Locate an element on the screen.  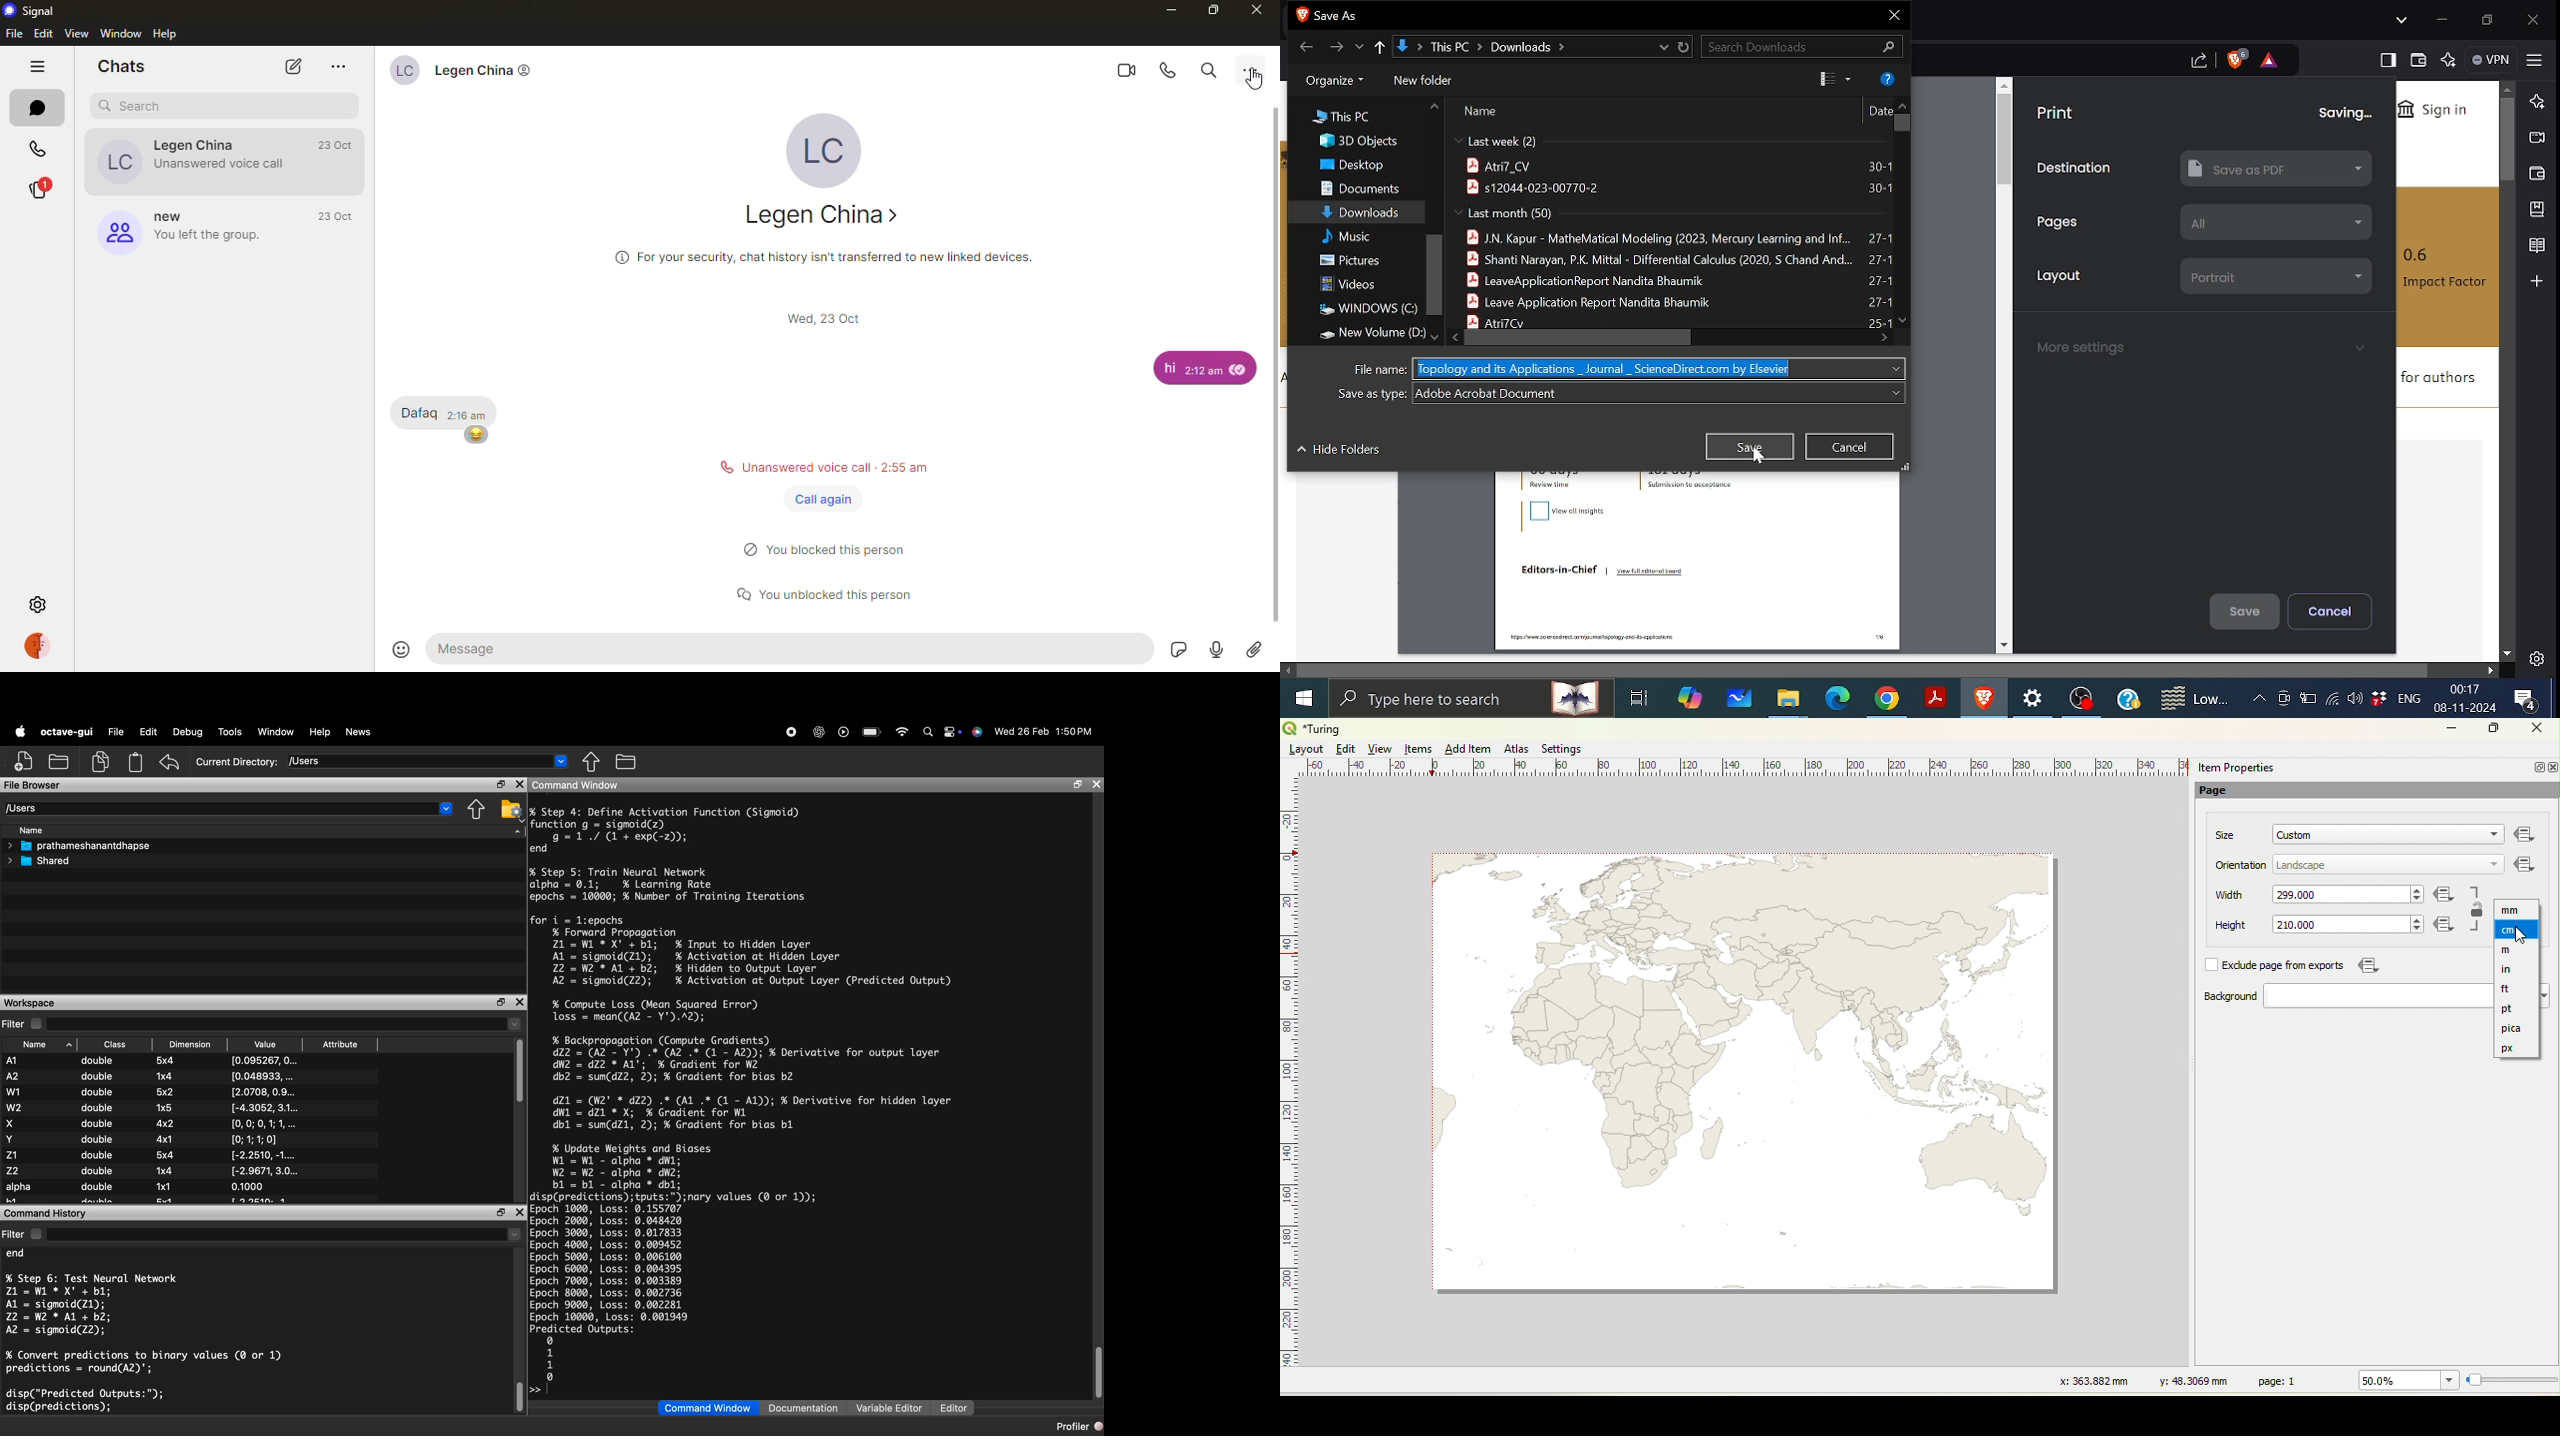
time is located at coordinates (830, 320).